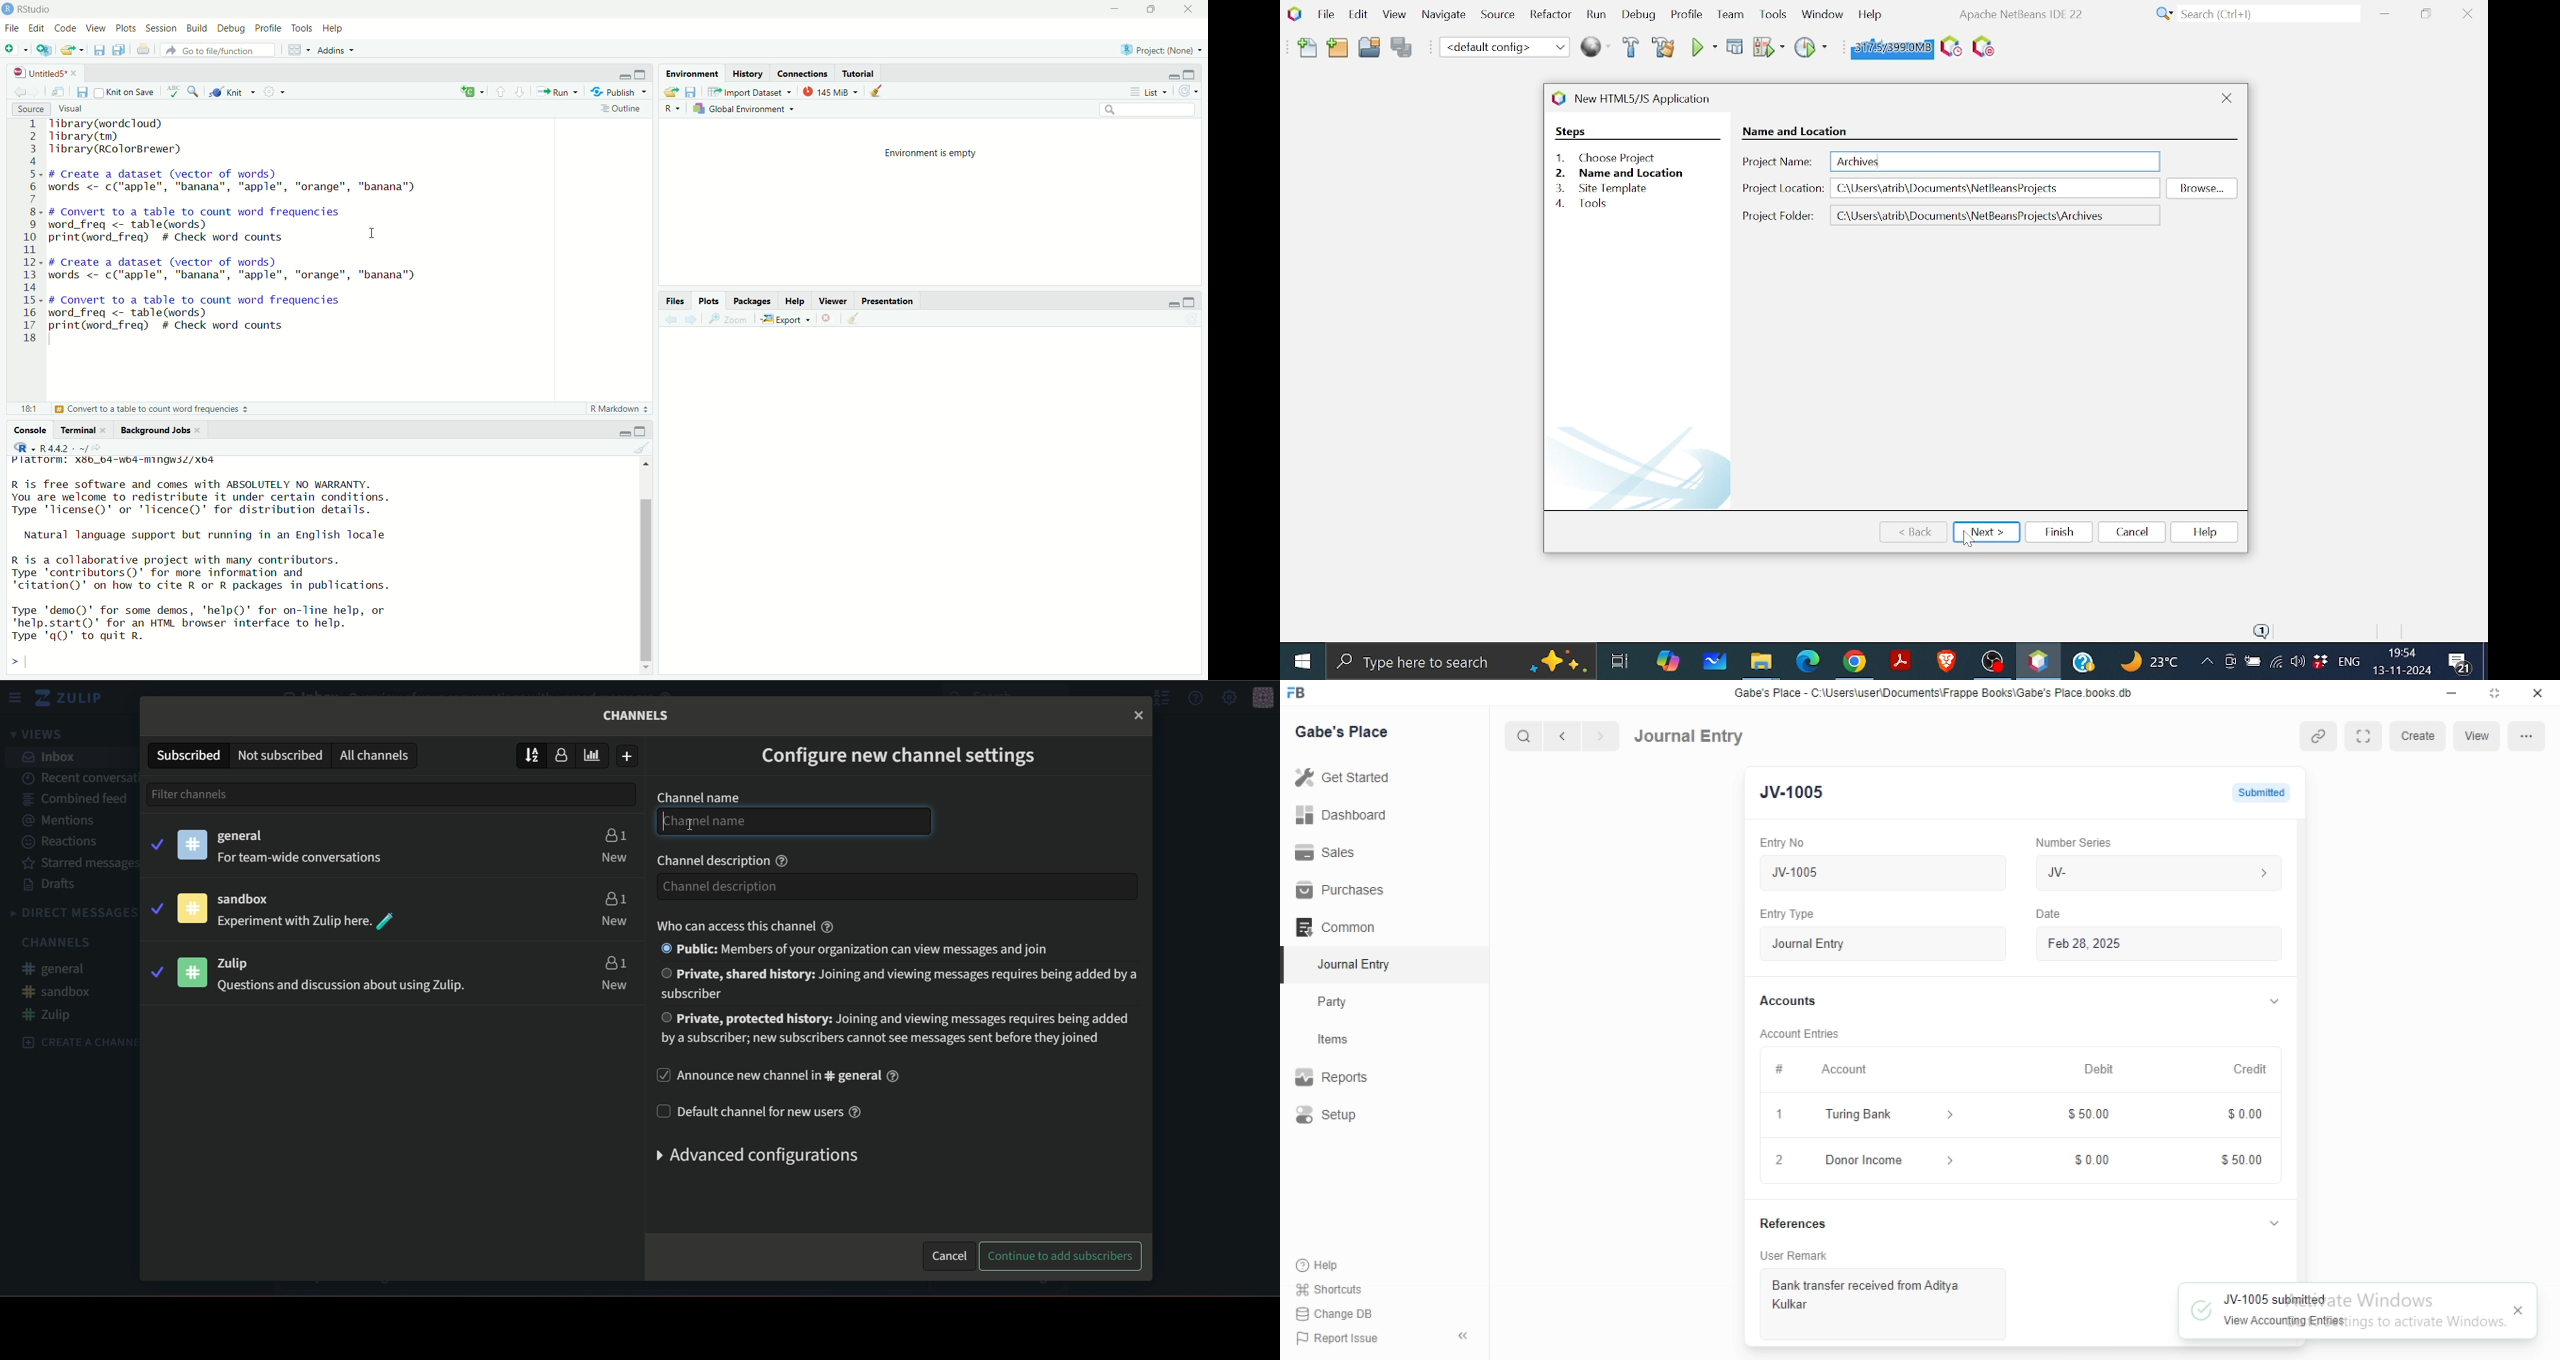 The width and height of the screenshot is (2576, 1372). What do you see at coordinates (2473, 1038) in the screenshot?
I see `cursor` at bounding box center [2473, 1038].